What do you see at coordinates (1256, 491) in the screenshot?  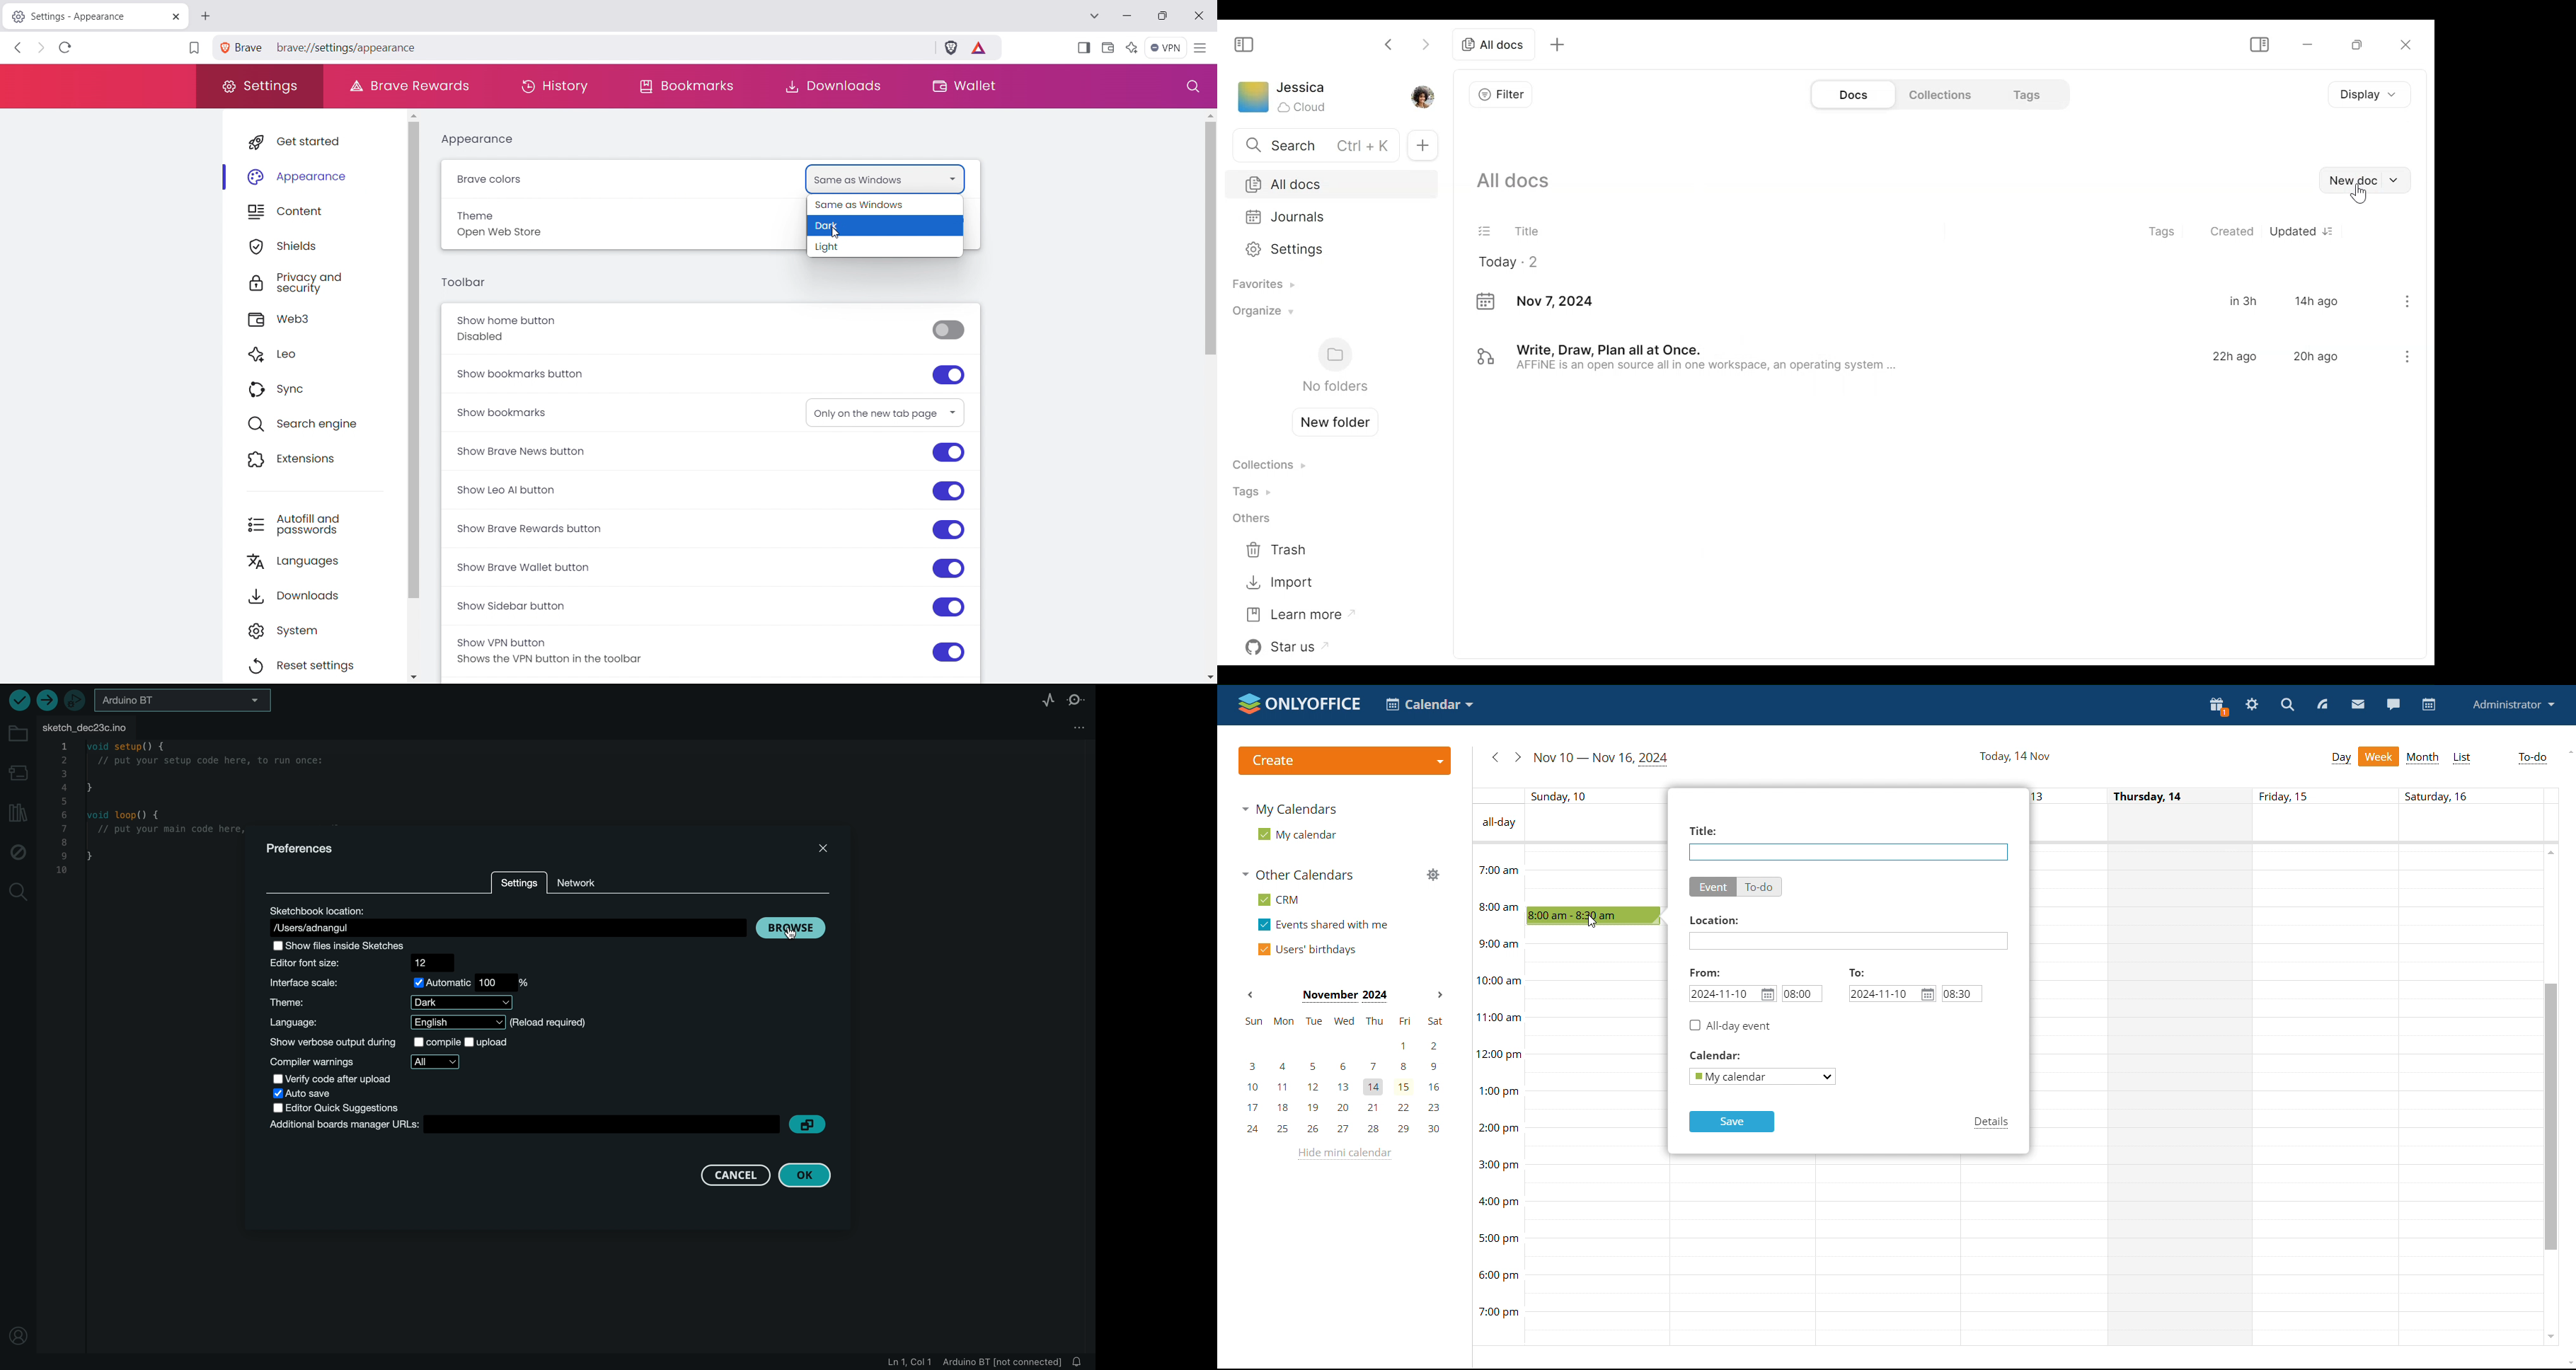 I see `Tags` at bounding box center [1256, 491].